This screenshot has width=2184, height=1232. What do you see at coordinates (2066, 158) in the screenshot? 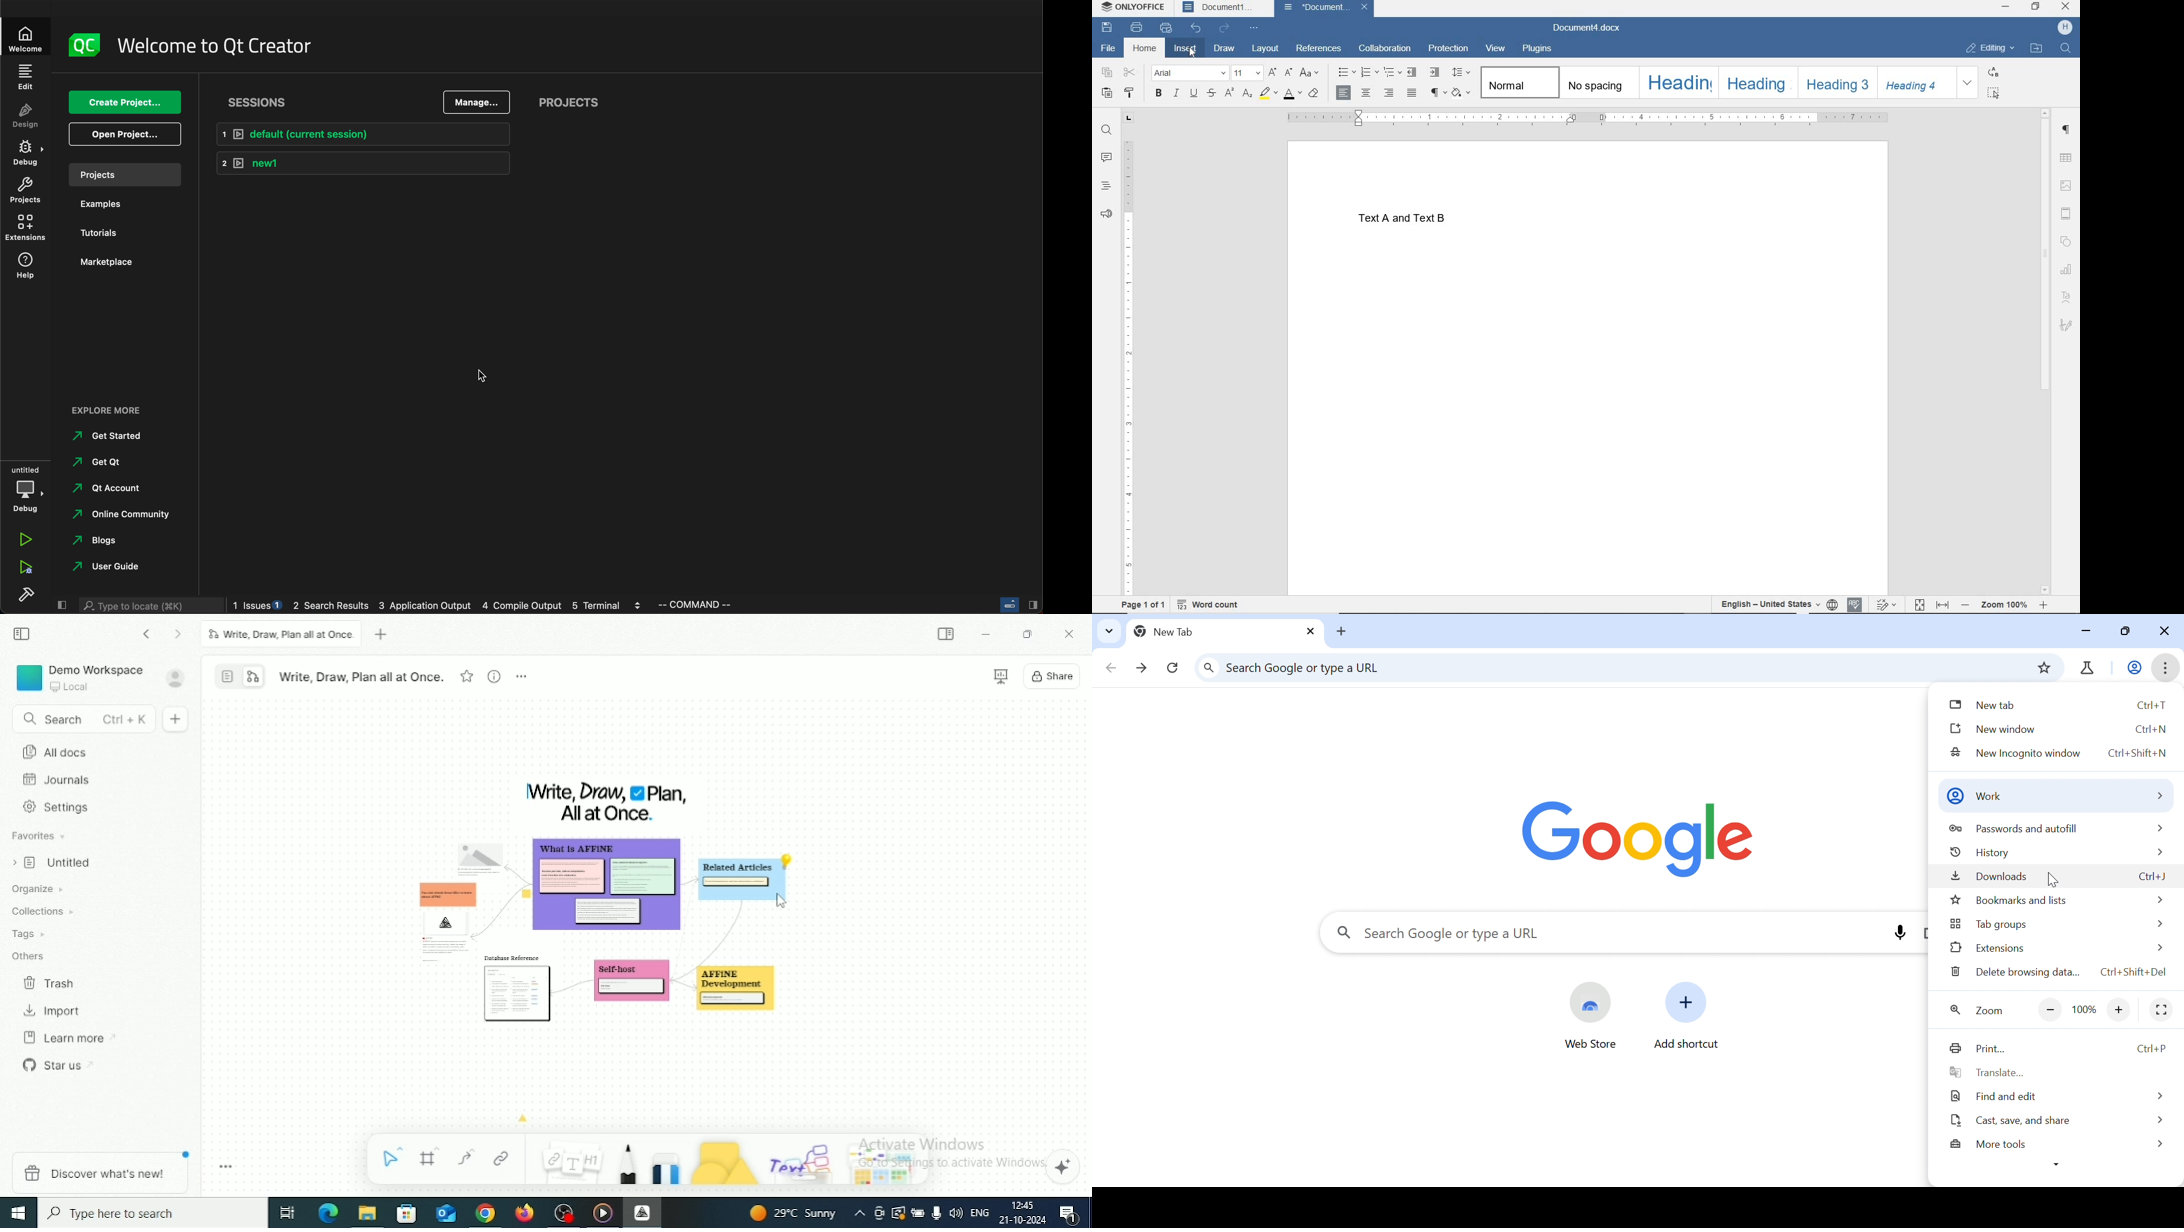
I see `TABLE` at bounding box center [2066, 158].